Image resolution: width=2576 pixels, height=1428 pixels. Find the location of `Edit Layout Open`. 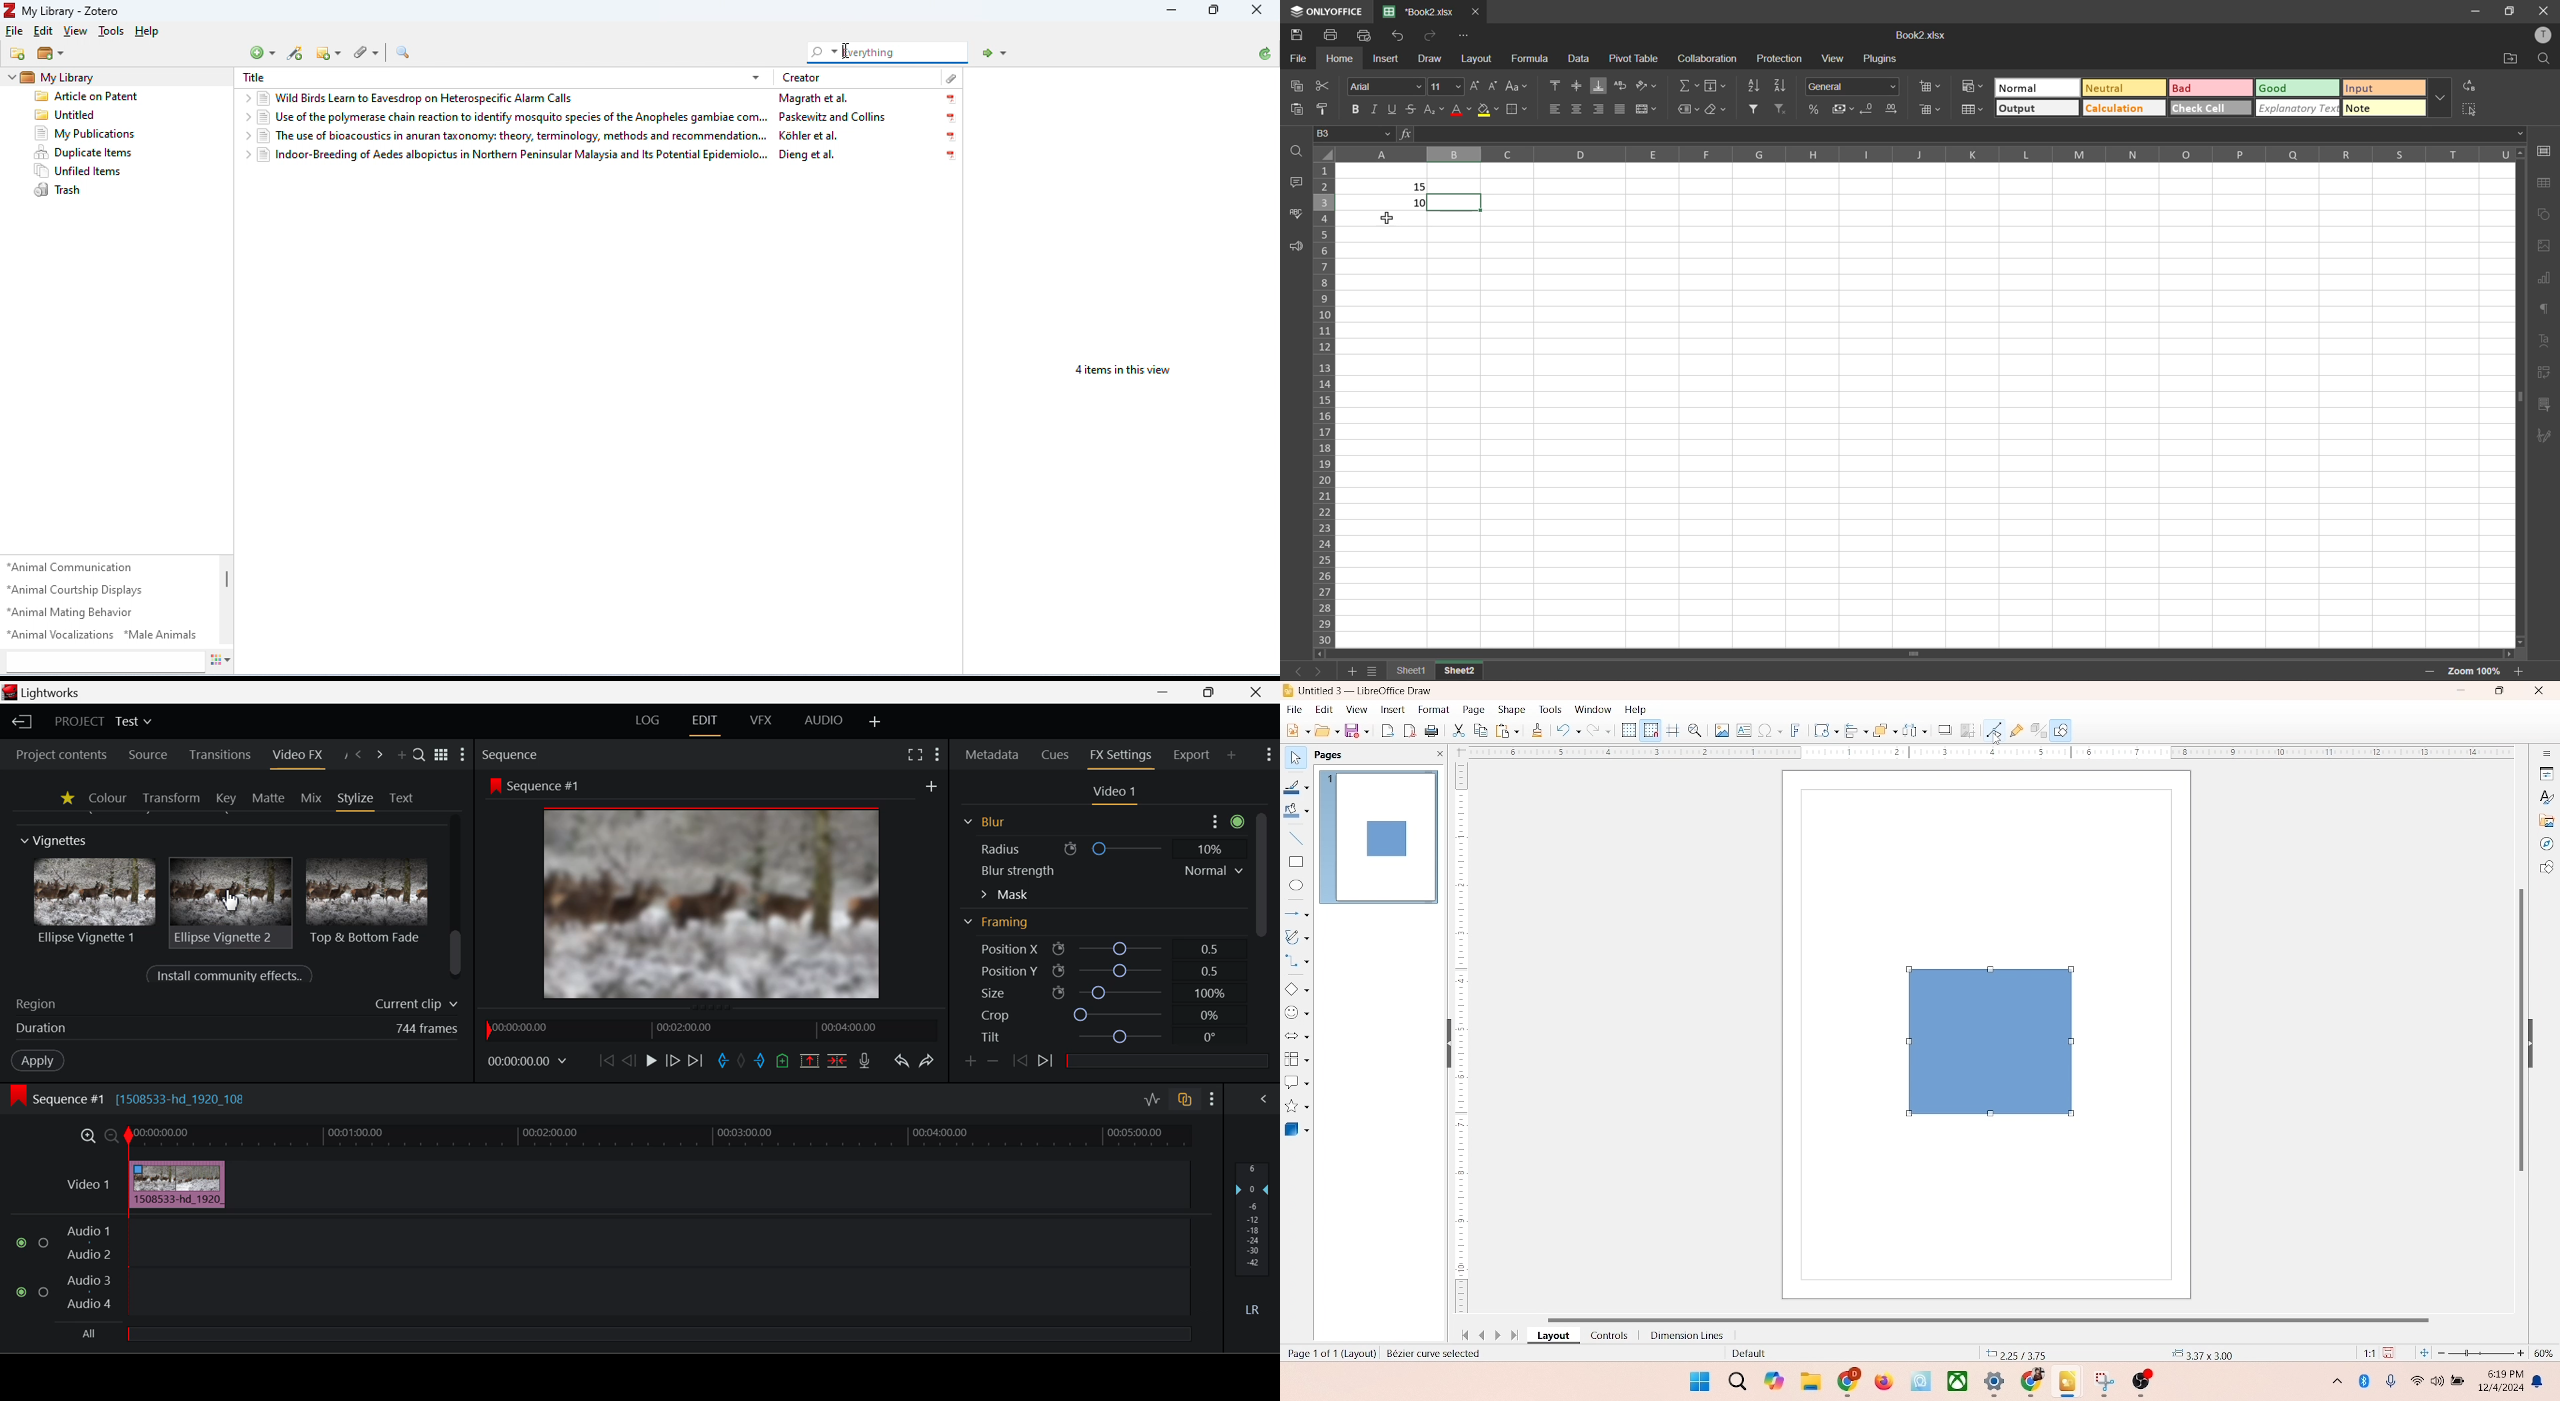

Edit Layout Open is located at coordinates (707, 722).